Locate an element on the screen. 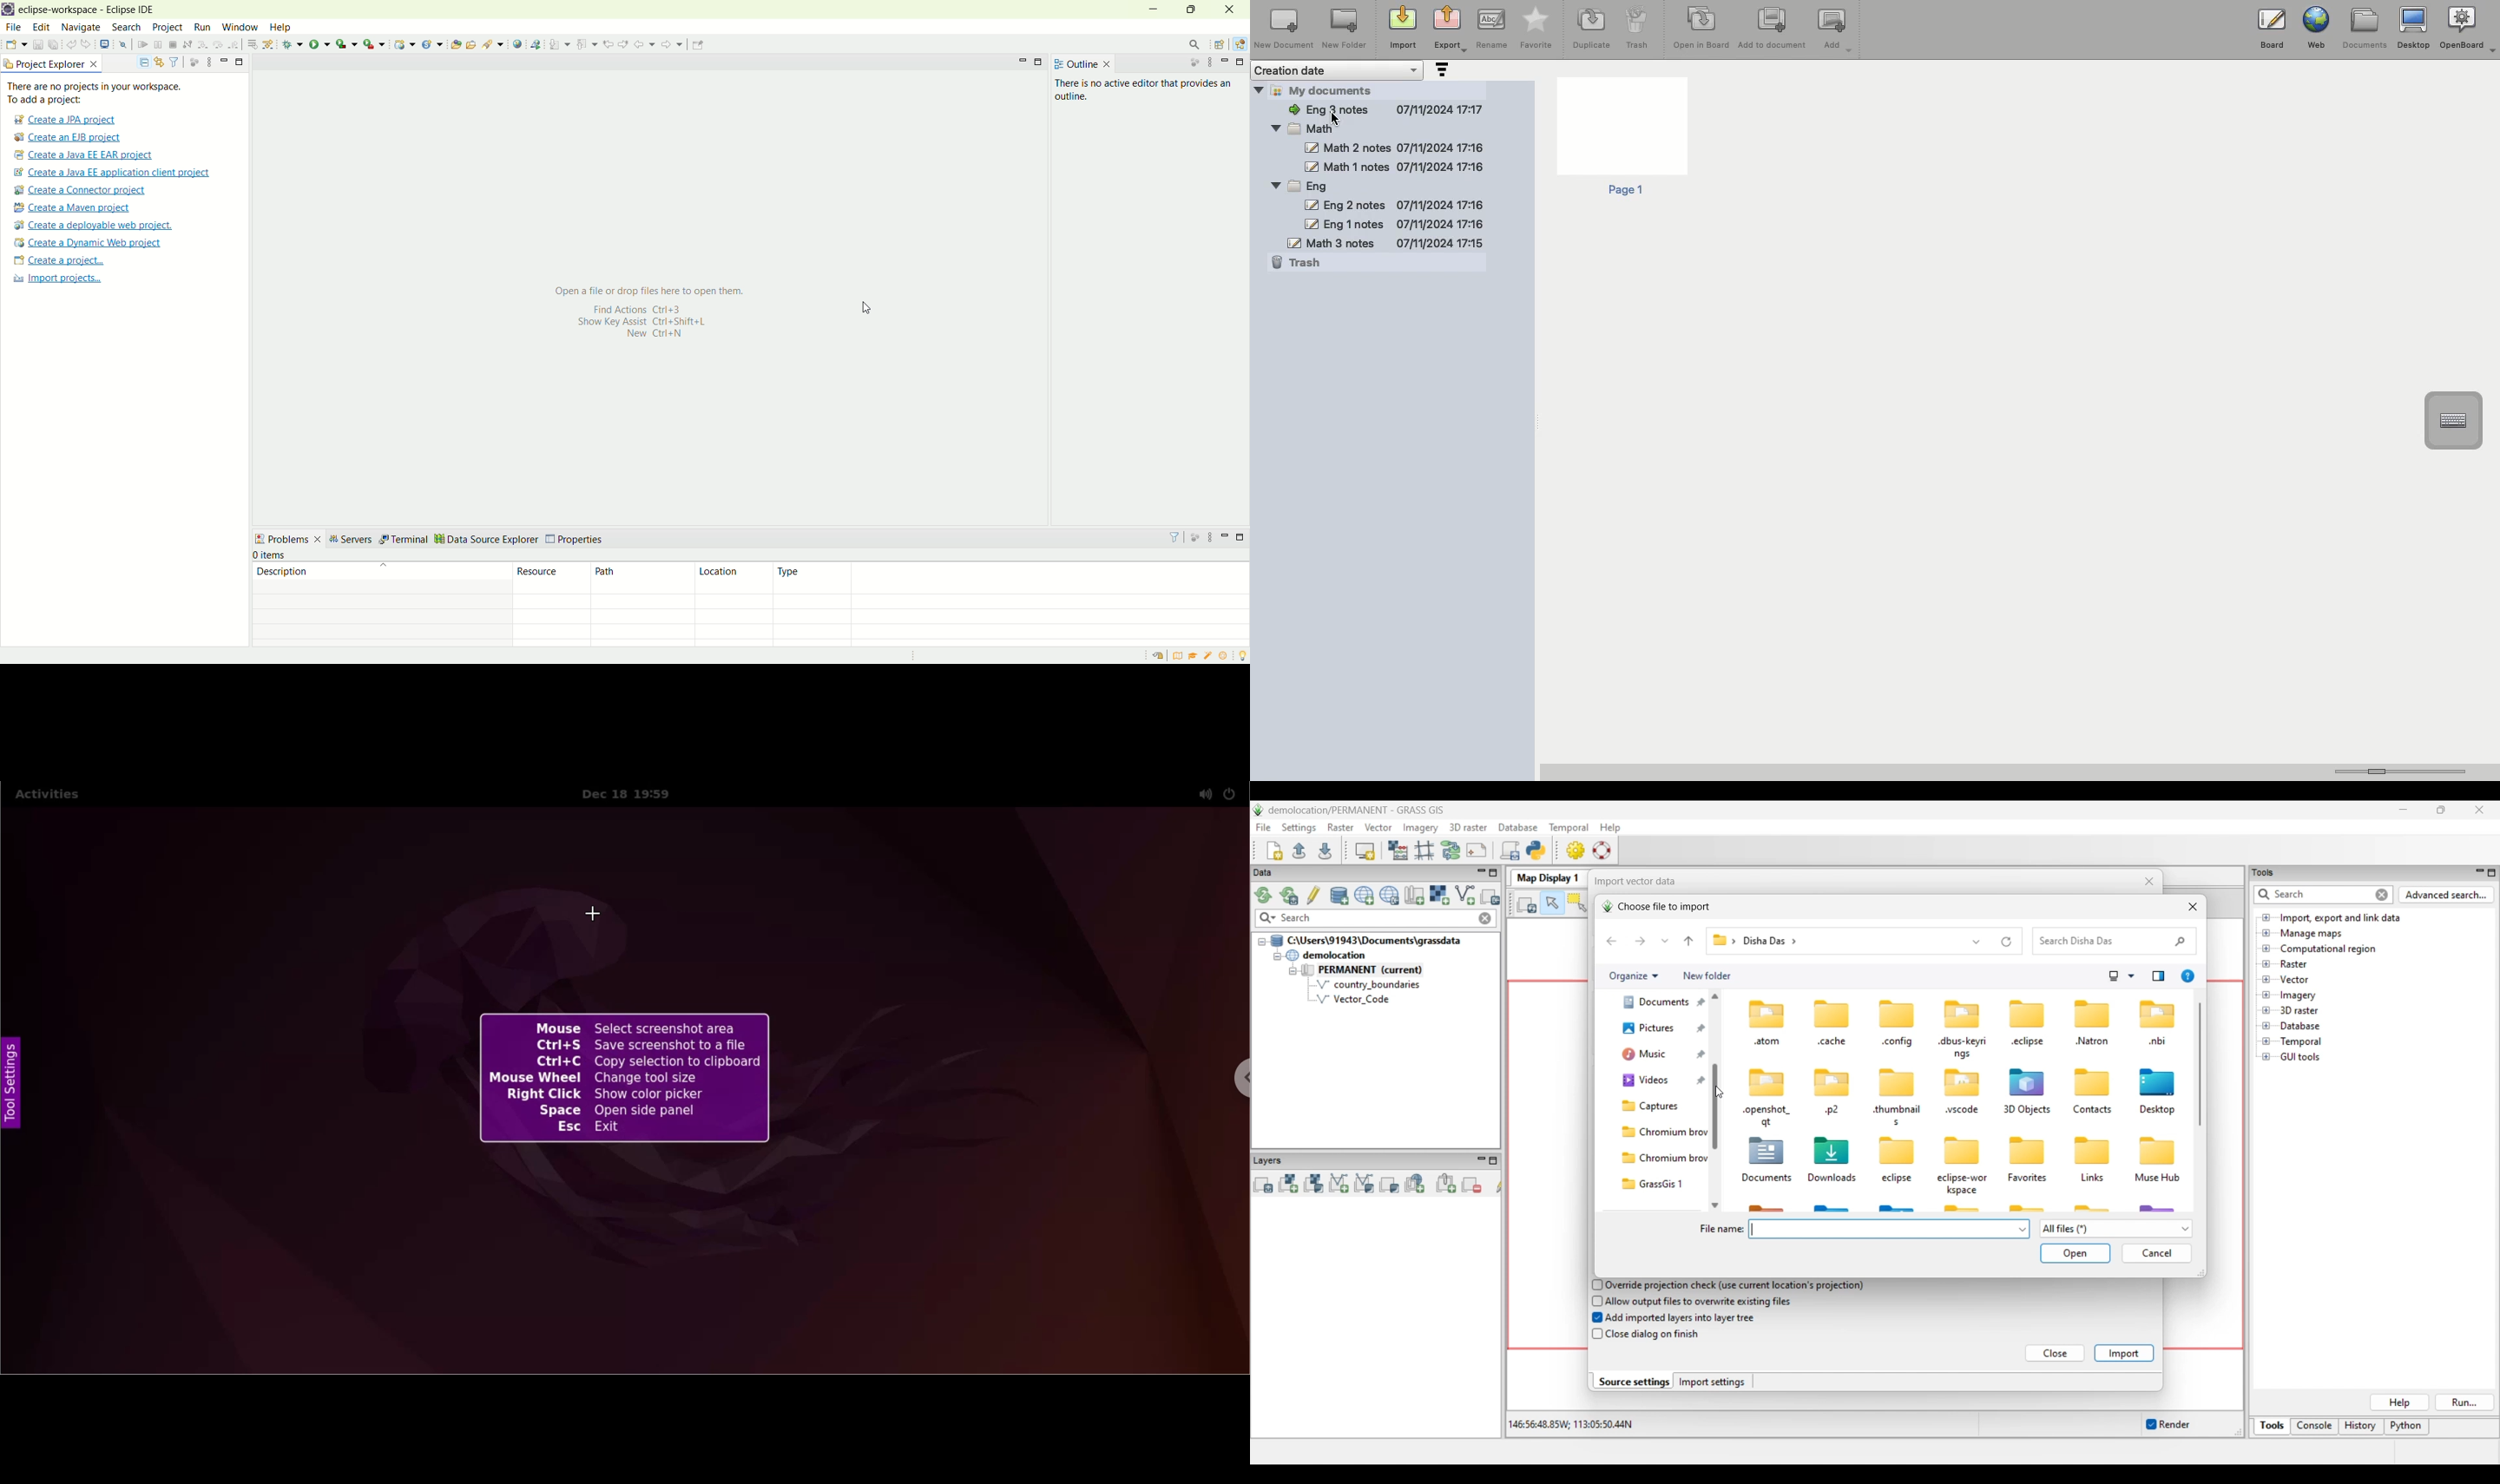  samples is located at coordinates (1212, 657).